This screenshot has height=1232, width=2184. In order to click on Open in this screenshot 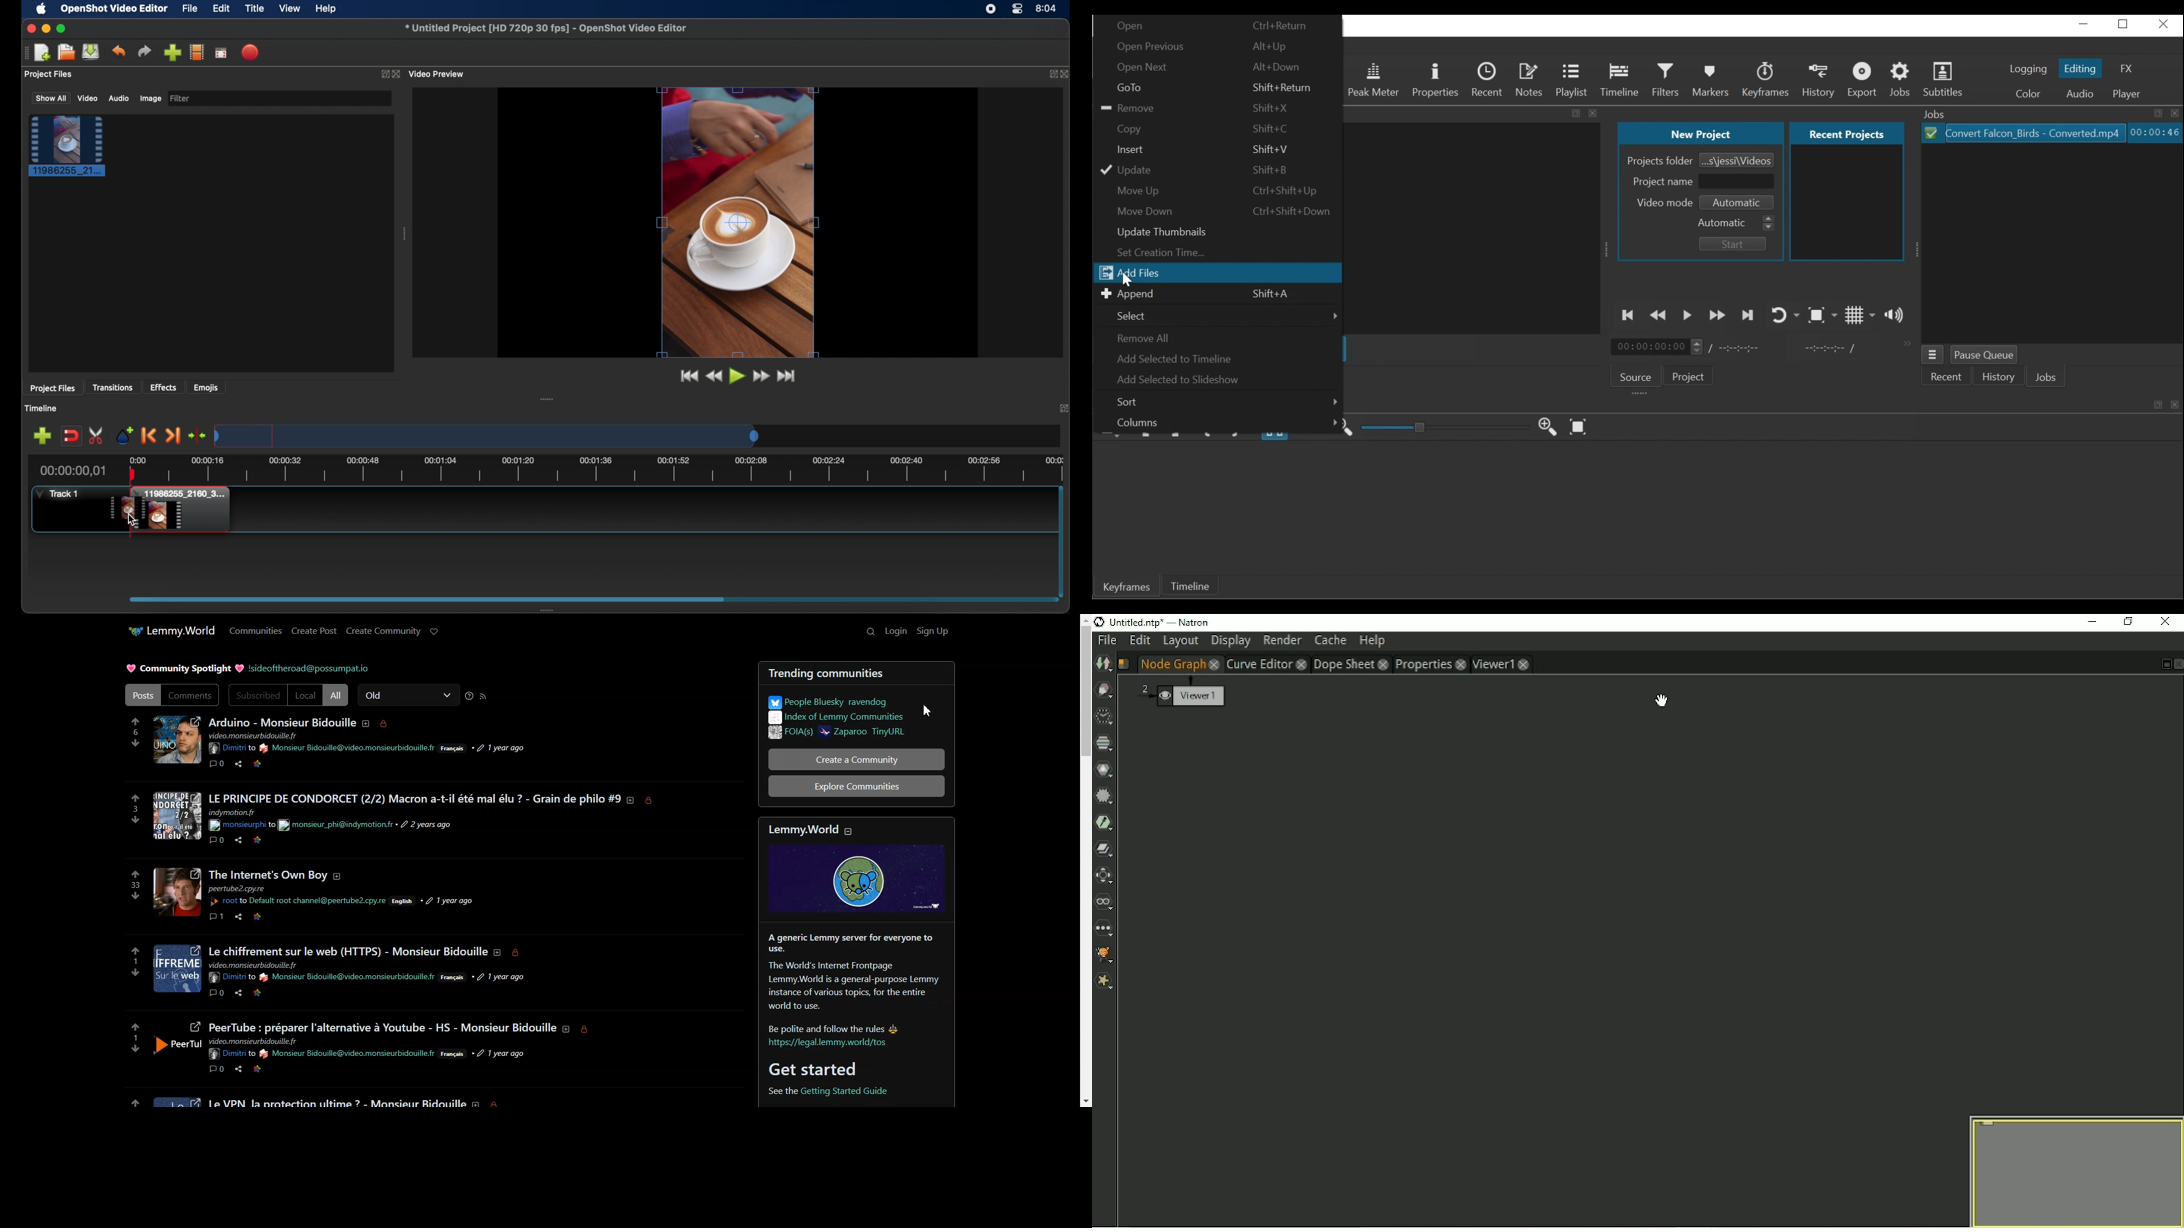, I will do `click(1217, 26)`.